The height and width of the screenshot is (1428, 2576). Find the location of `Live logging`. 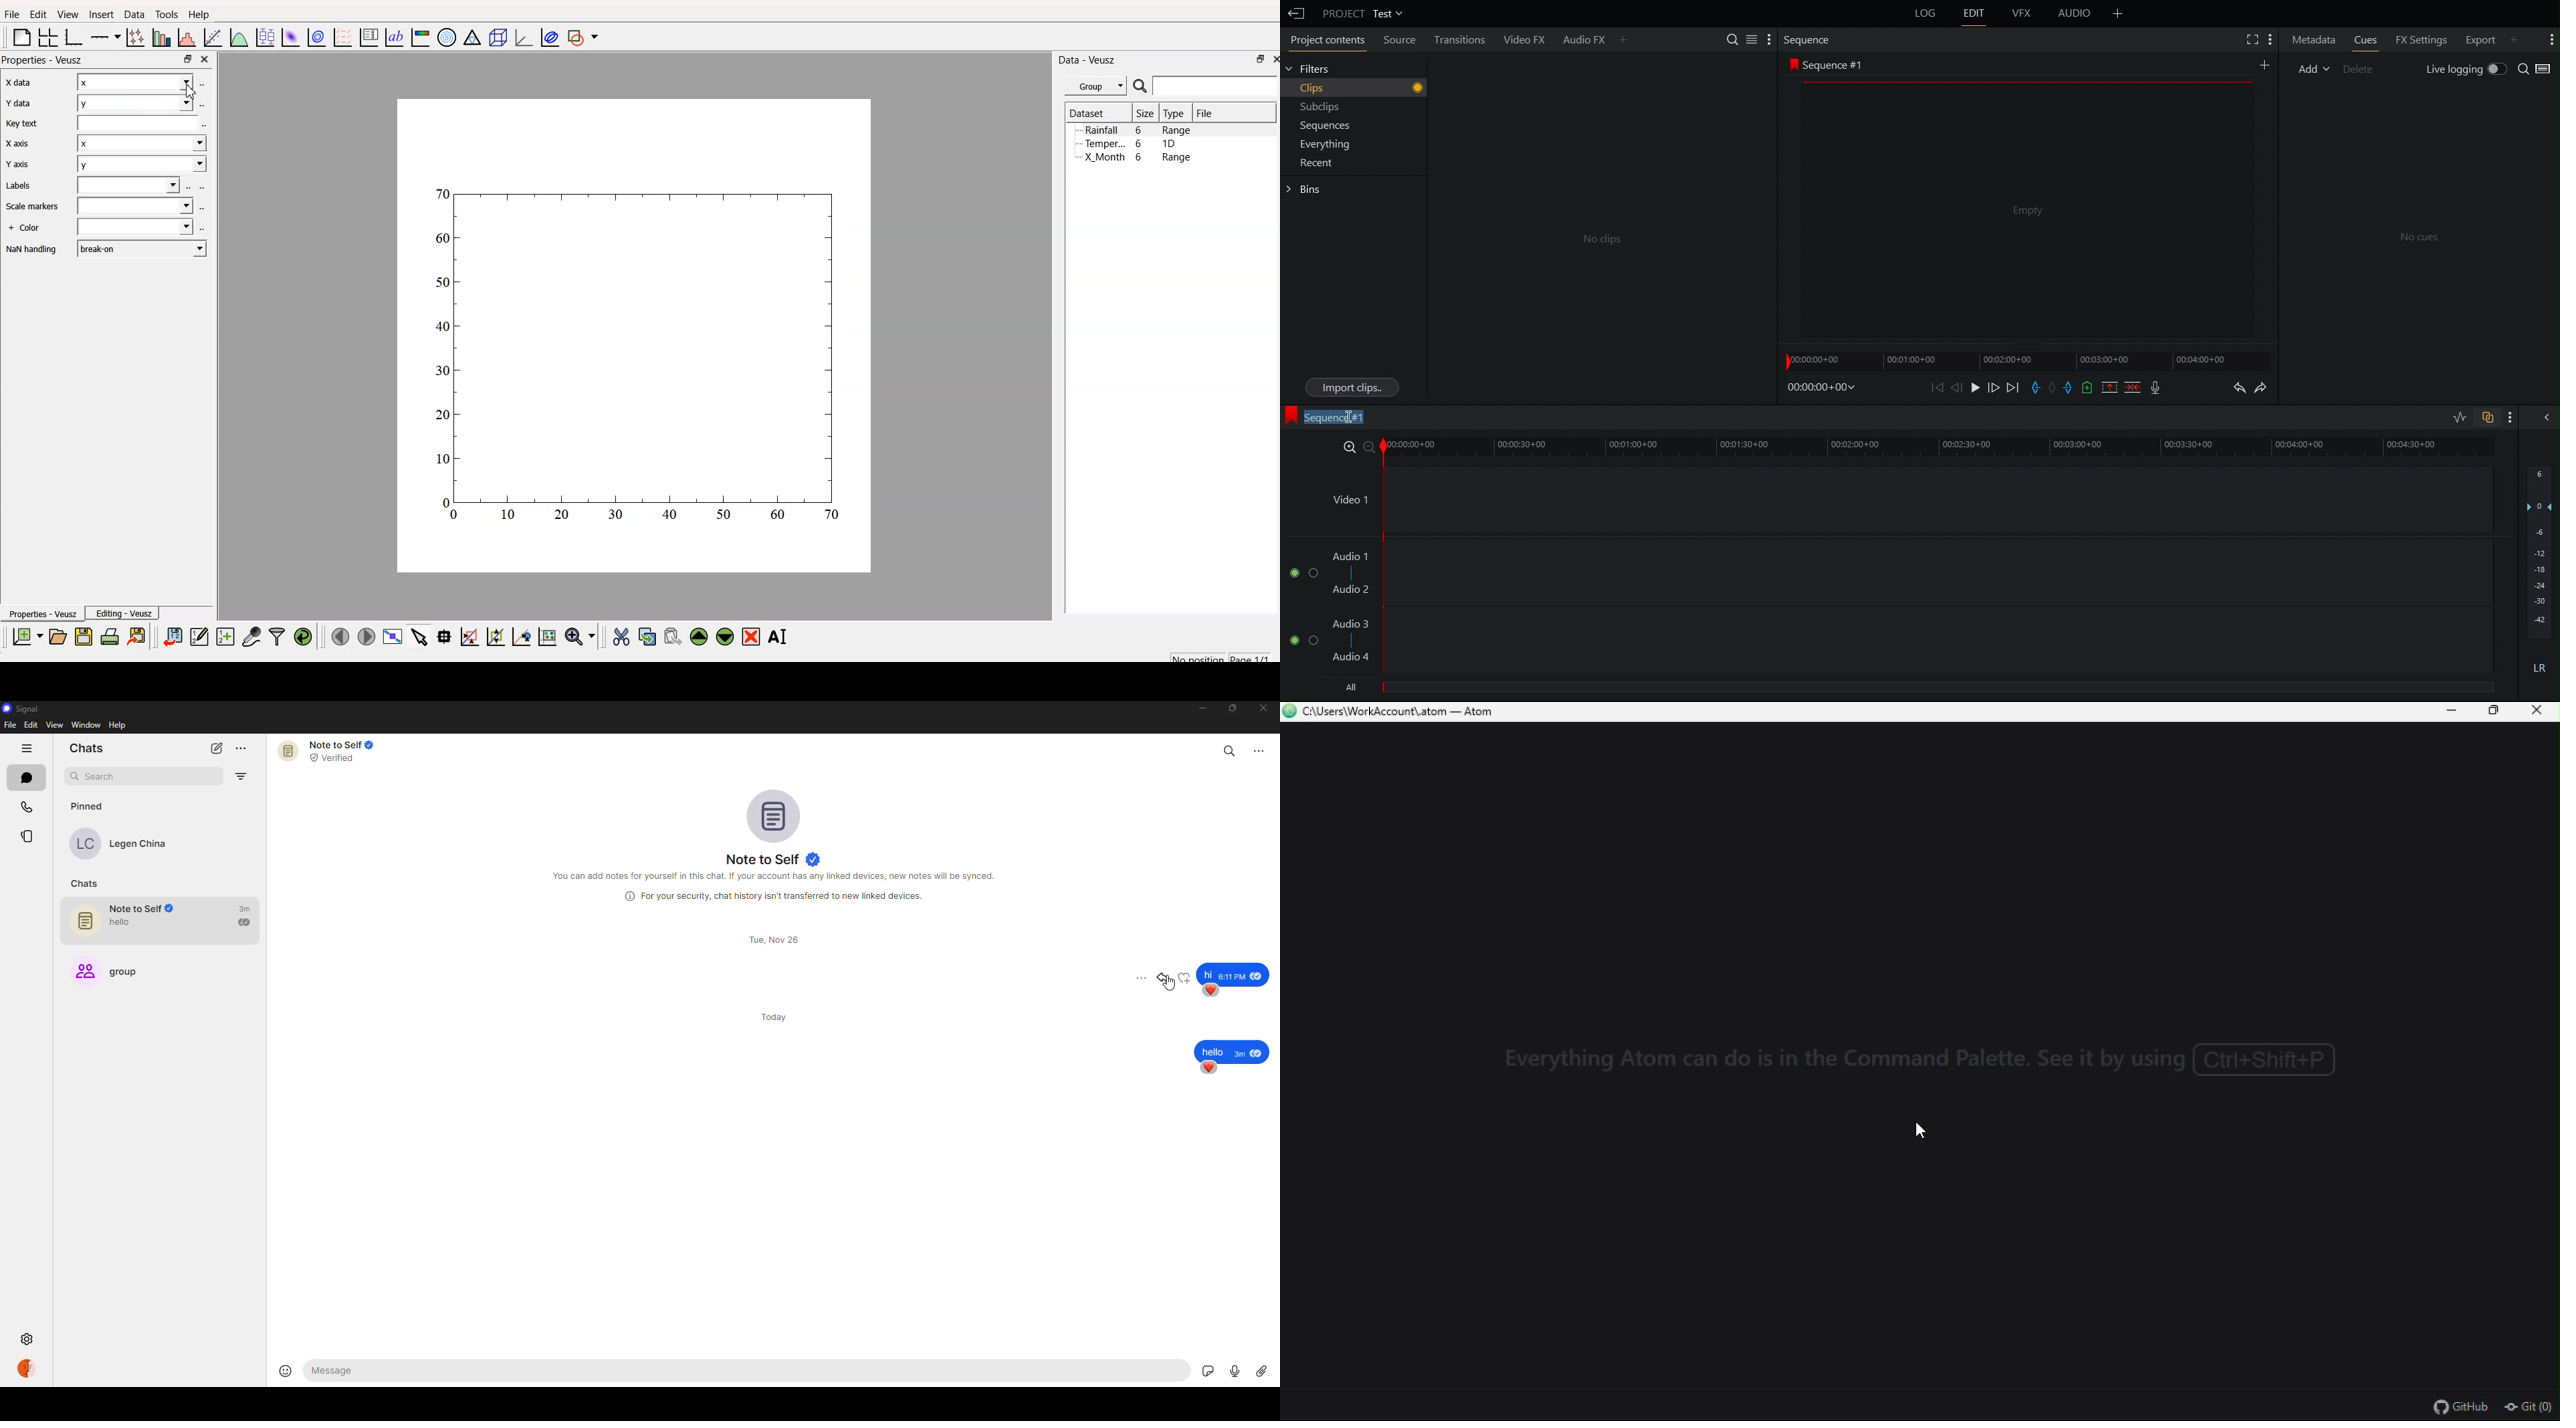

Live logging is located at coordinates (2465, 68).